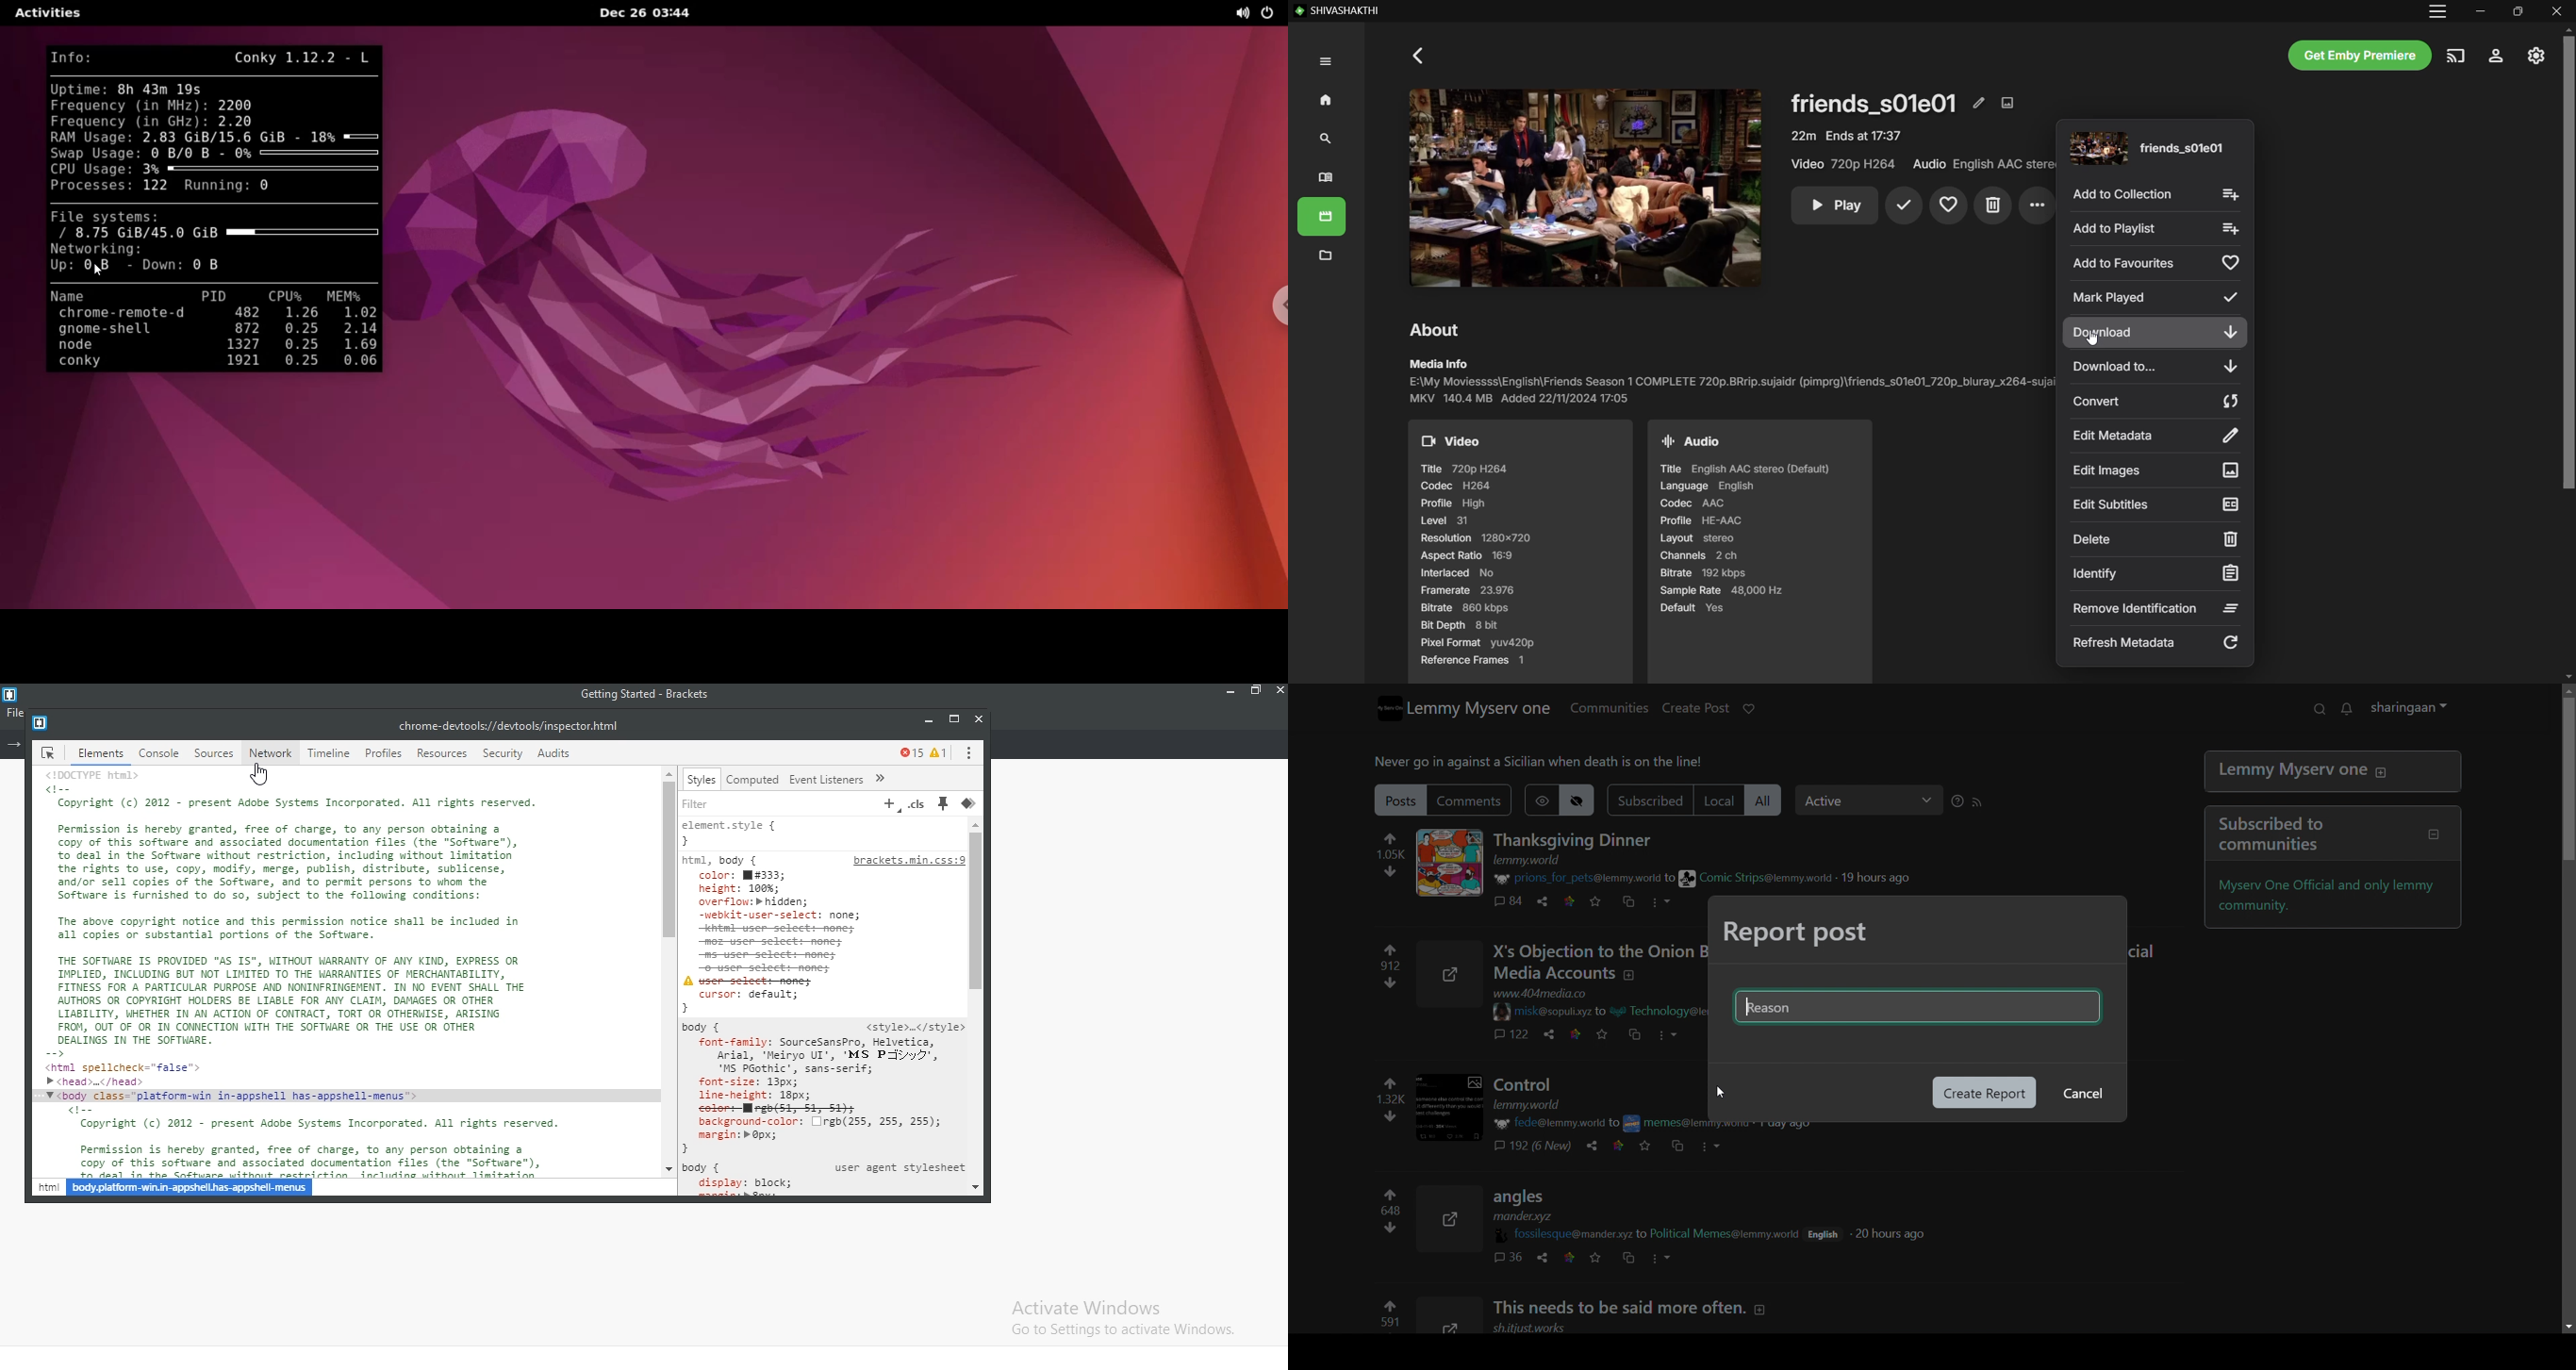 The height and width of the screenshot is (1372, 2576). I want to click on Never go in against a Sicilian when death is on the line!, so click(1550, 763).